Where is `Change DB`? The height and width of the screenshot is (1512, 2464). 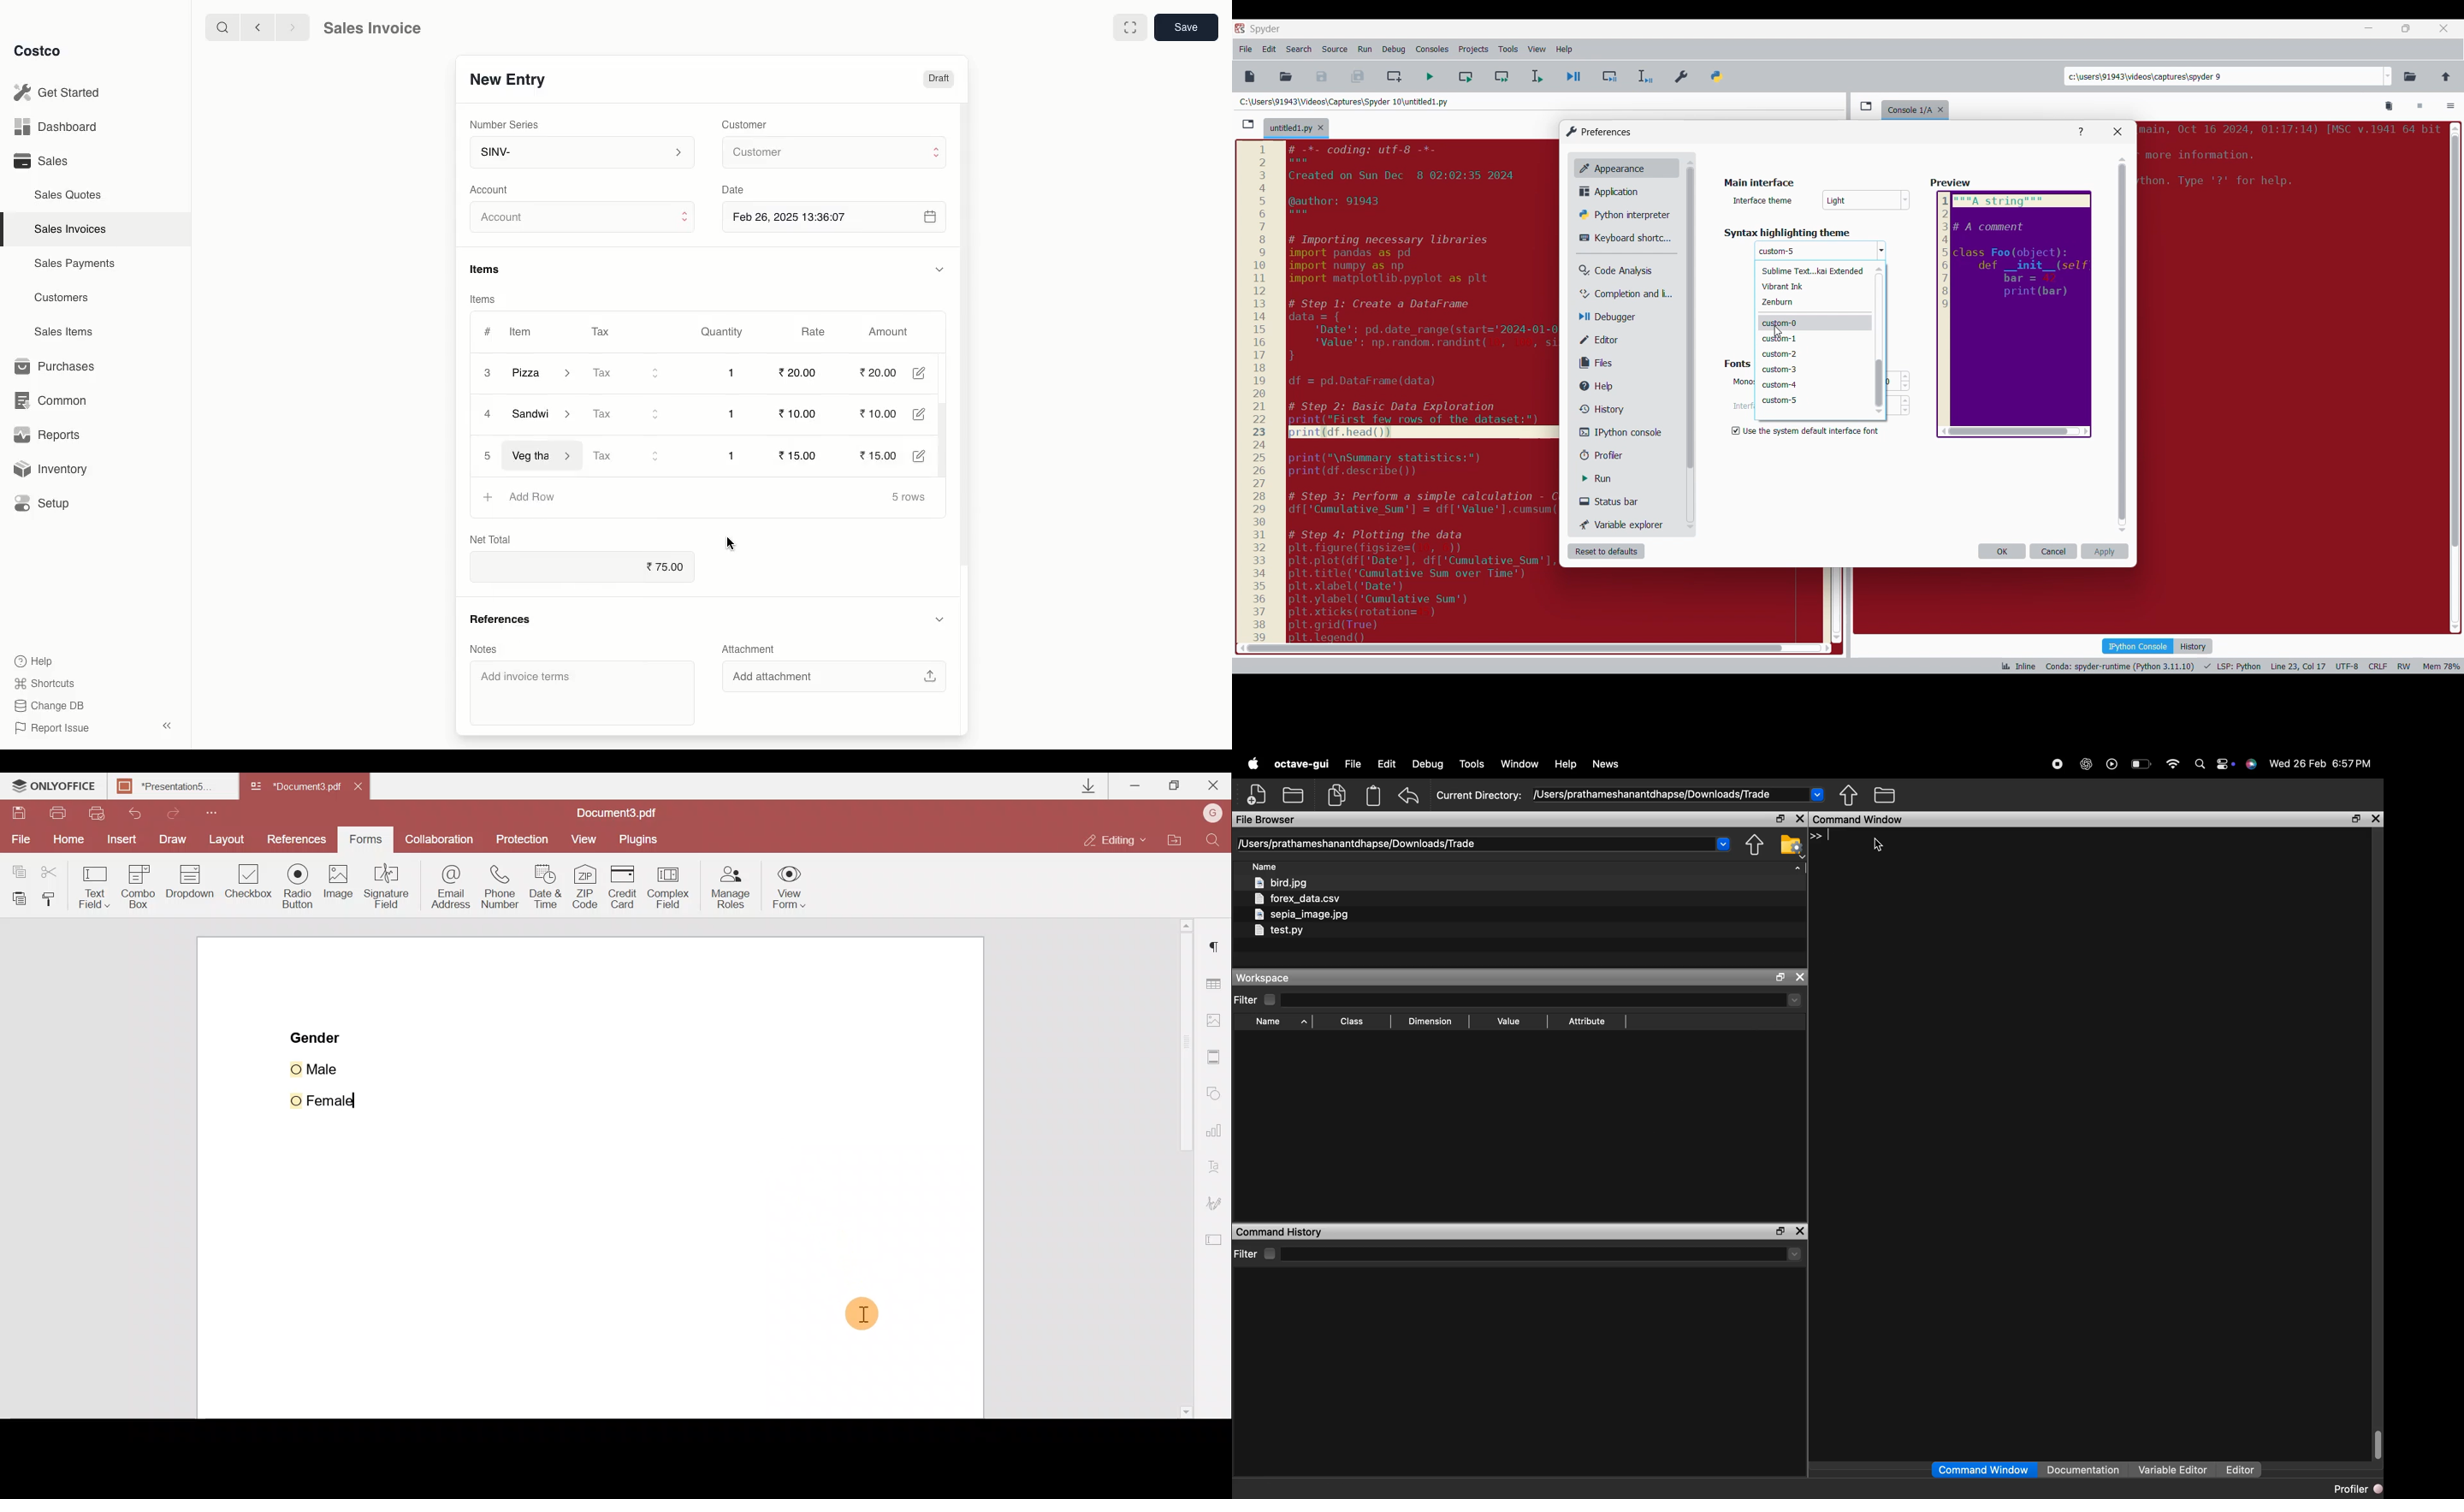
Change DB is located at coordinates (46, 704).